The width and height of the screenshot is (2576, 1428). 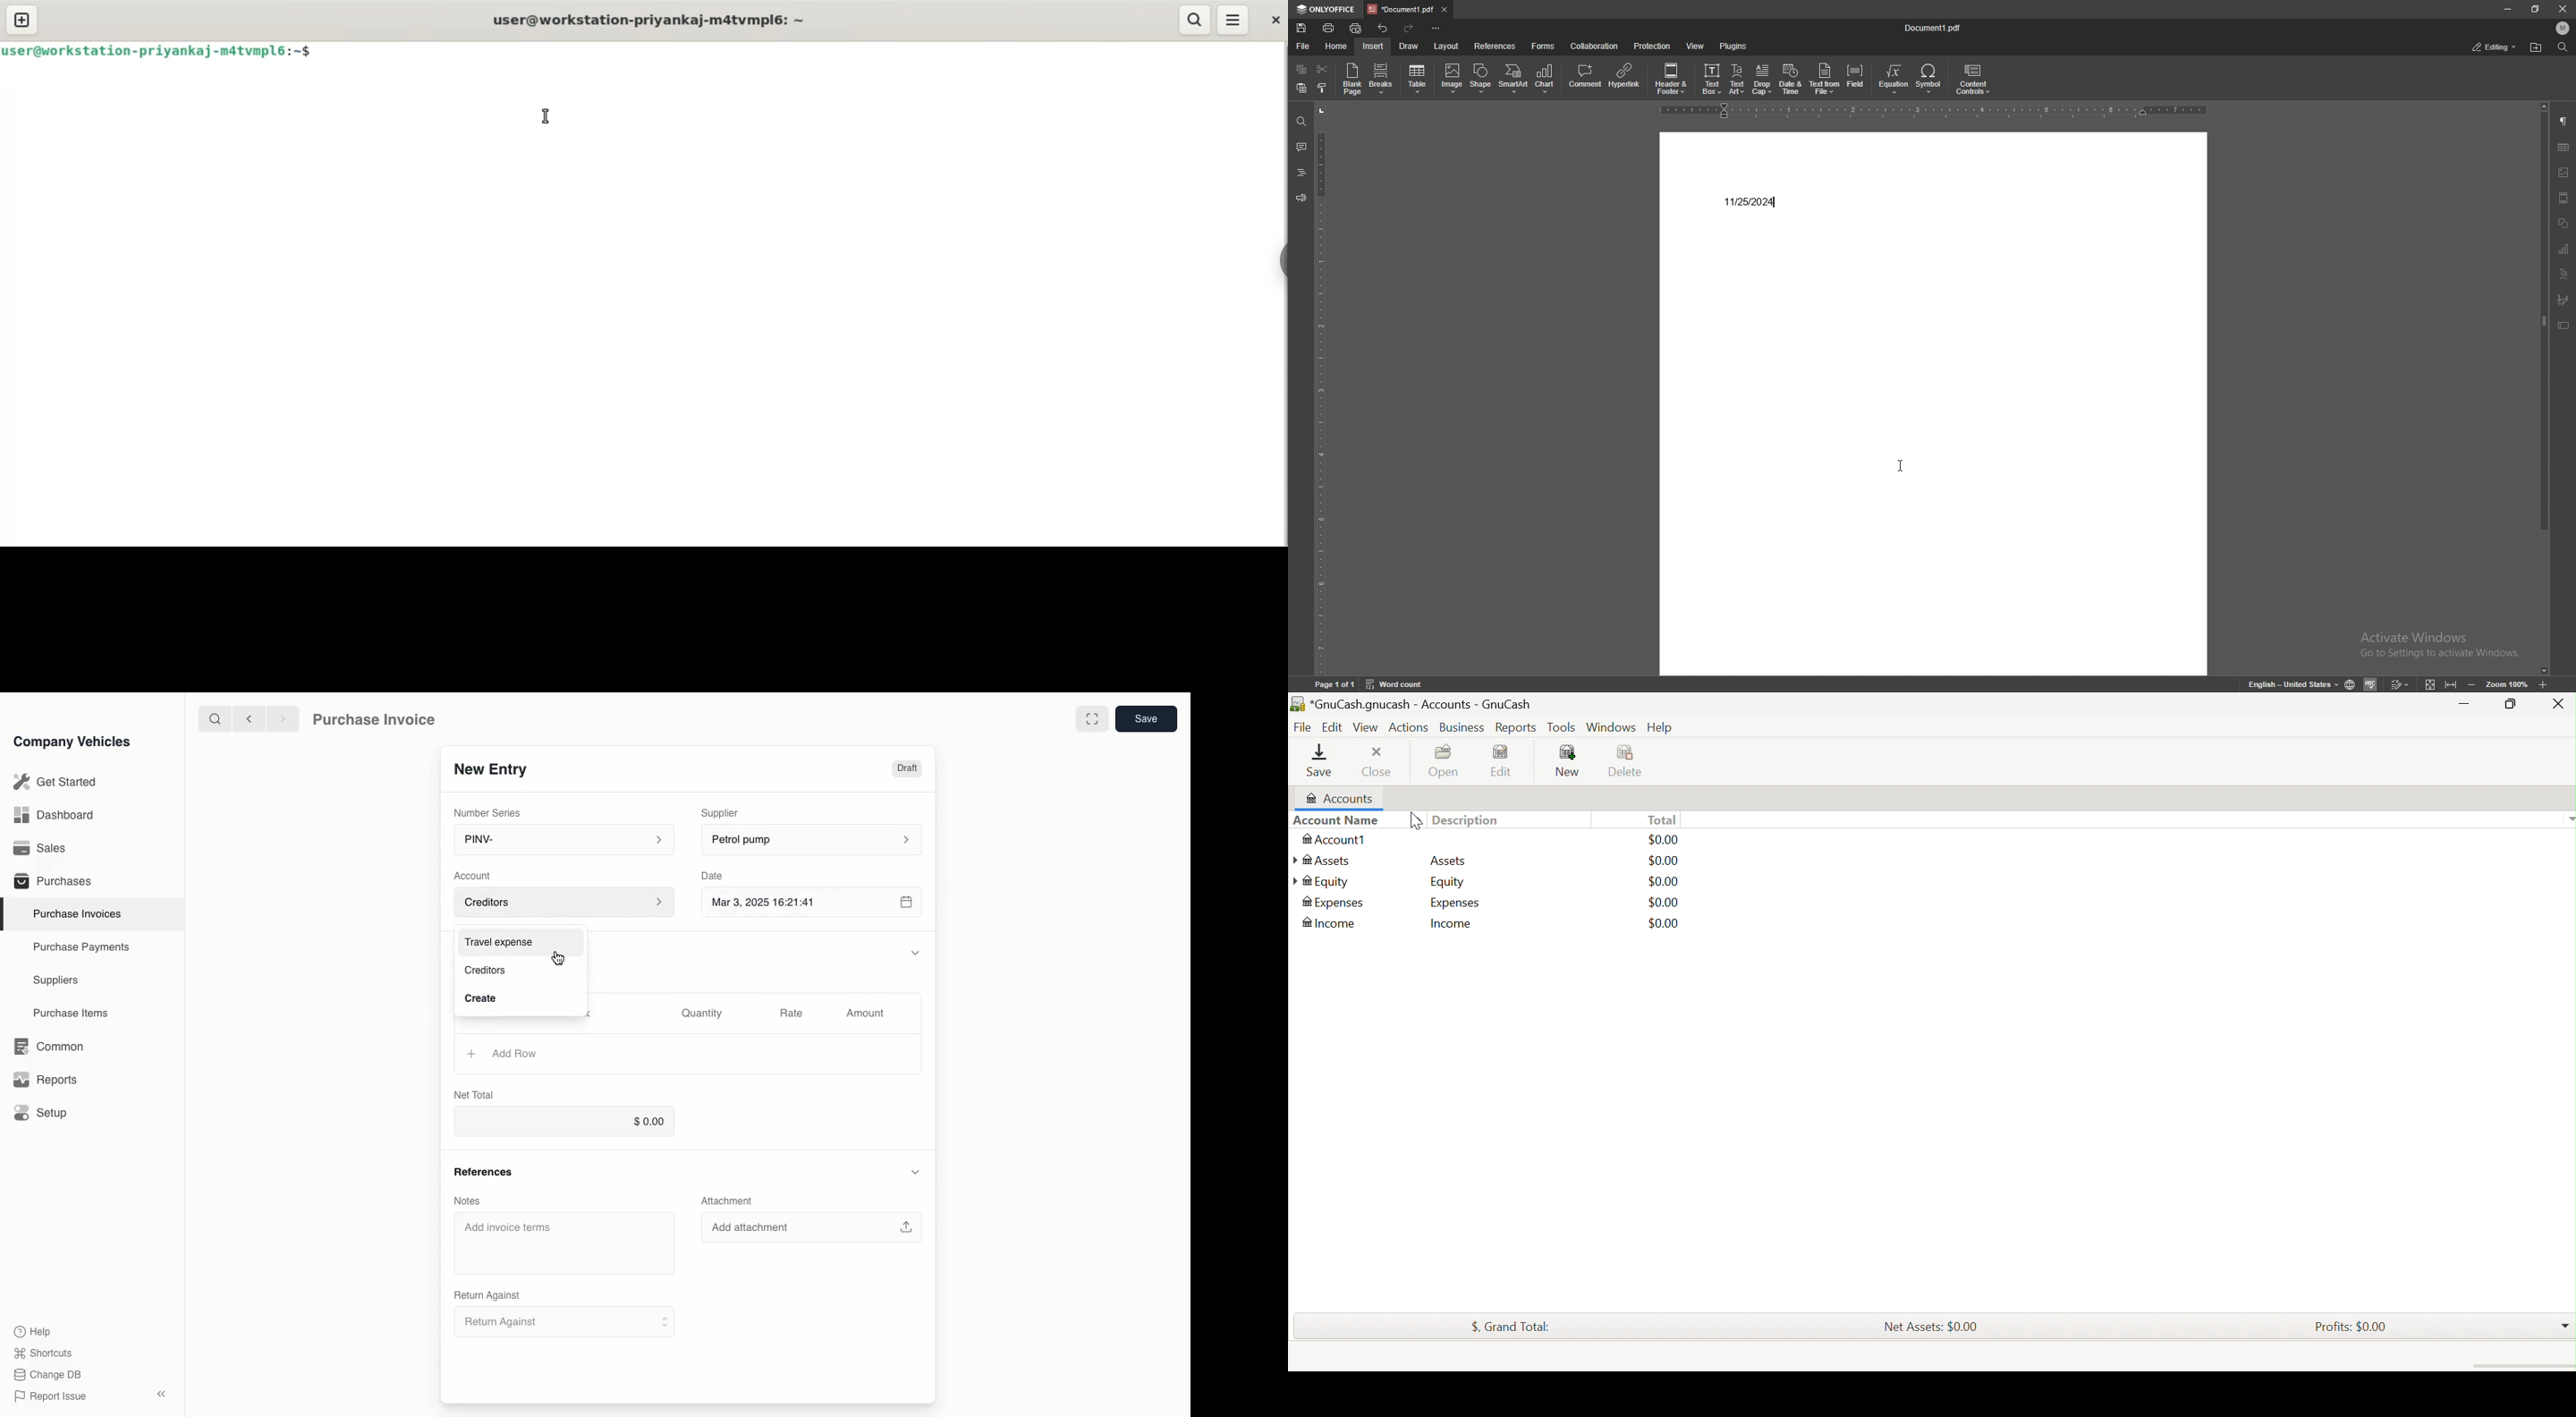 What do you see at coordinates (504, 1054) in the screenshot?
I see `Add Row` at bounding box center [504, 1054].